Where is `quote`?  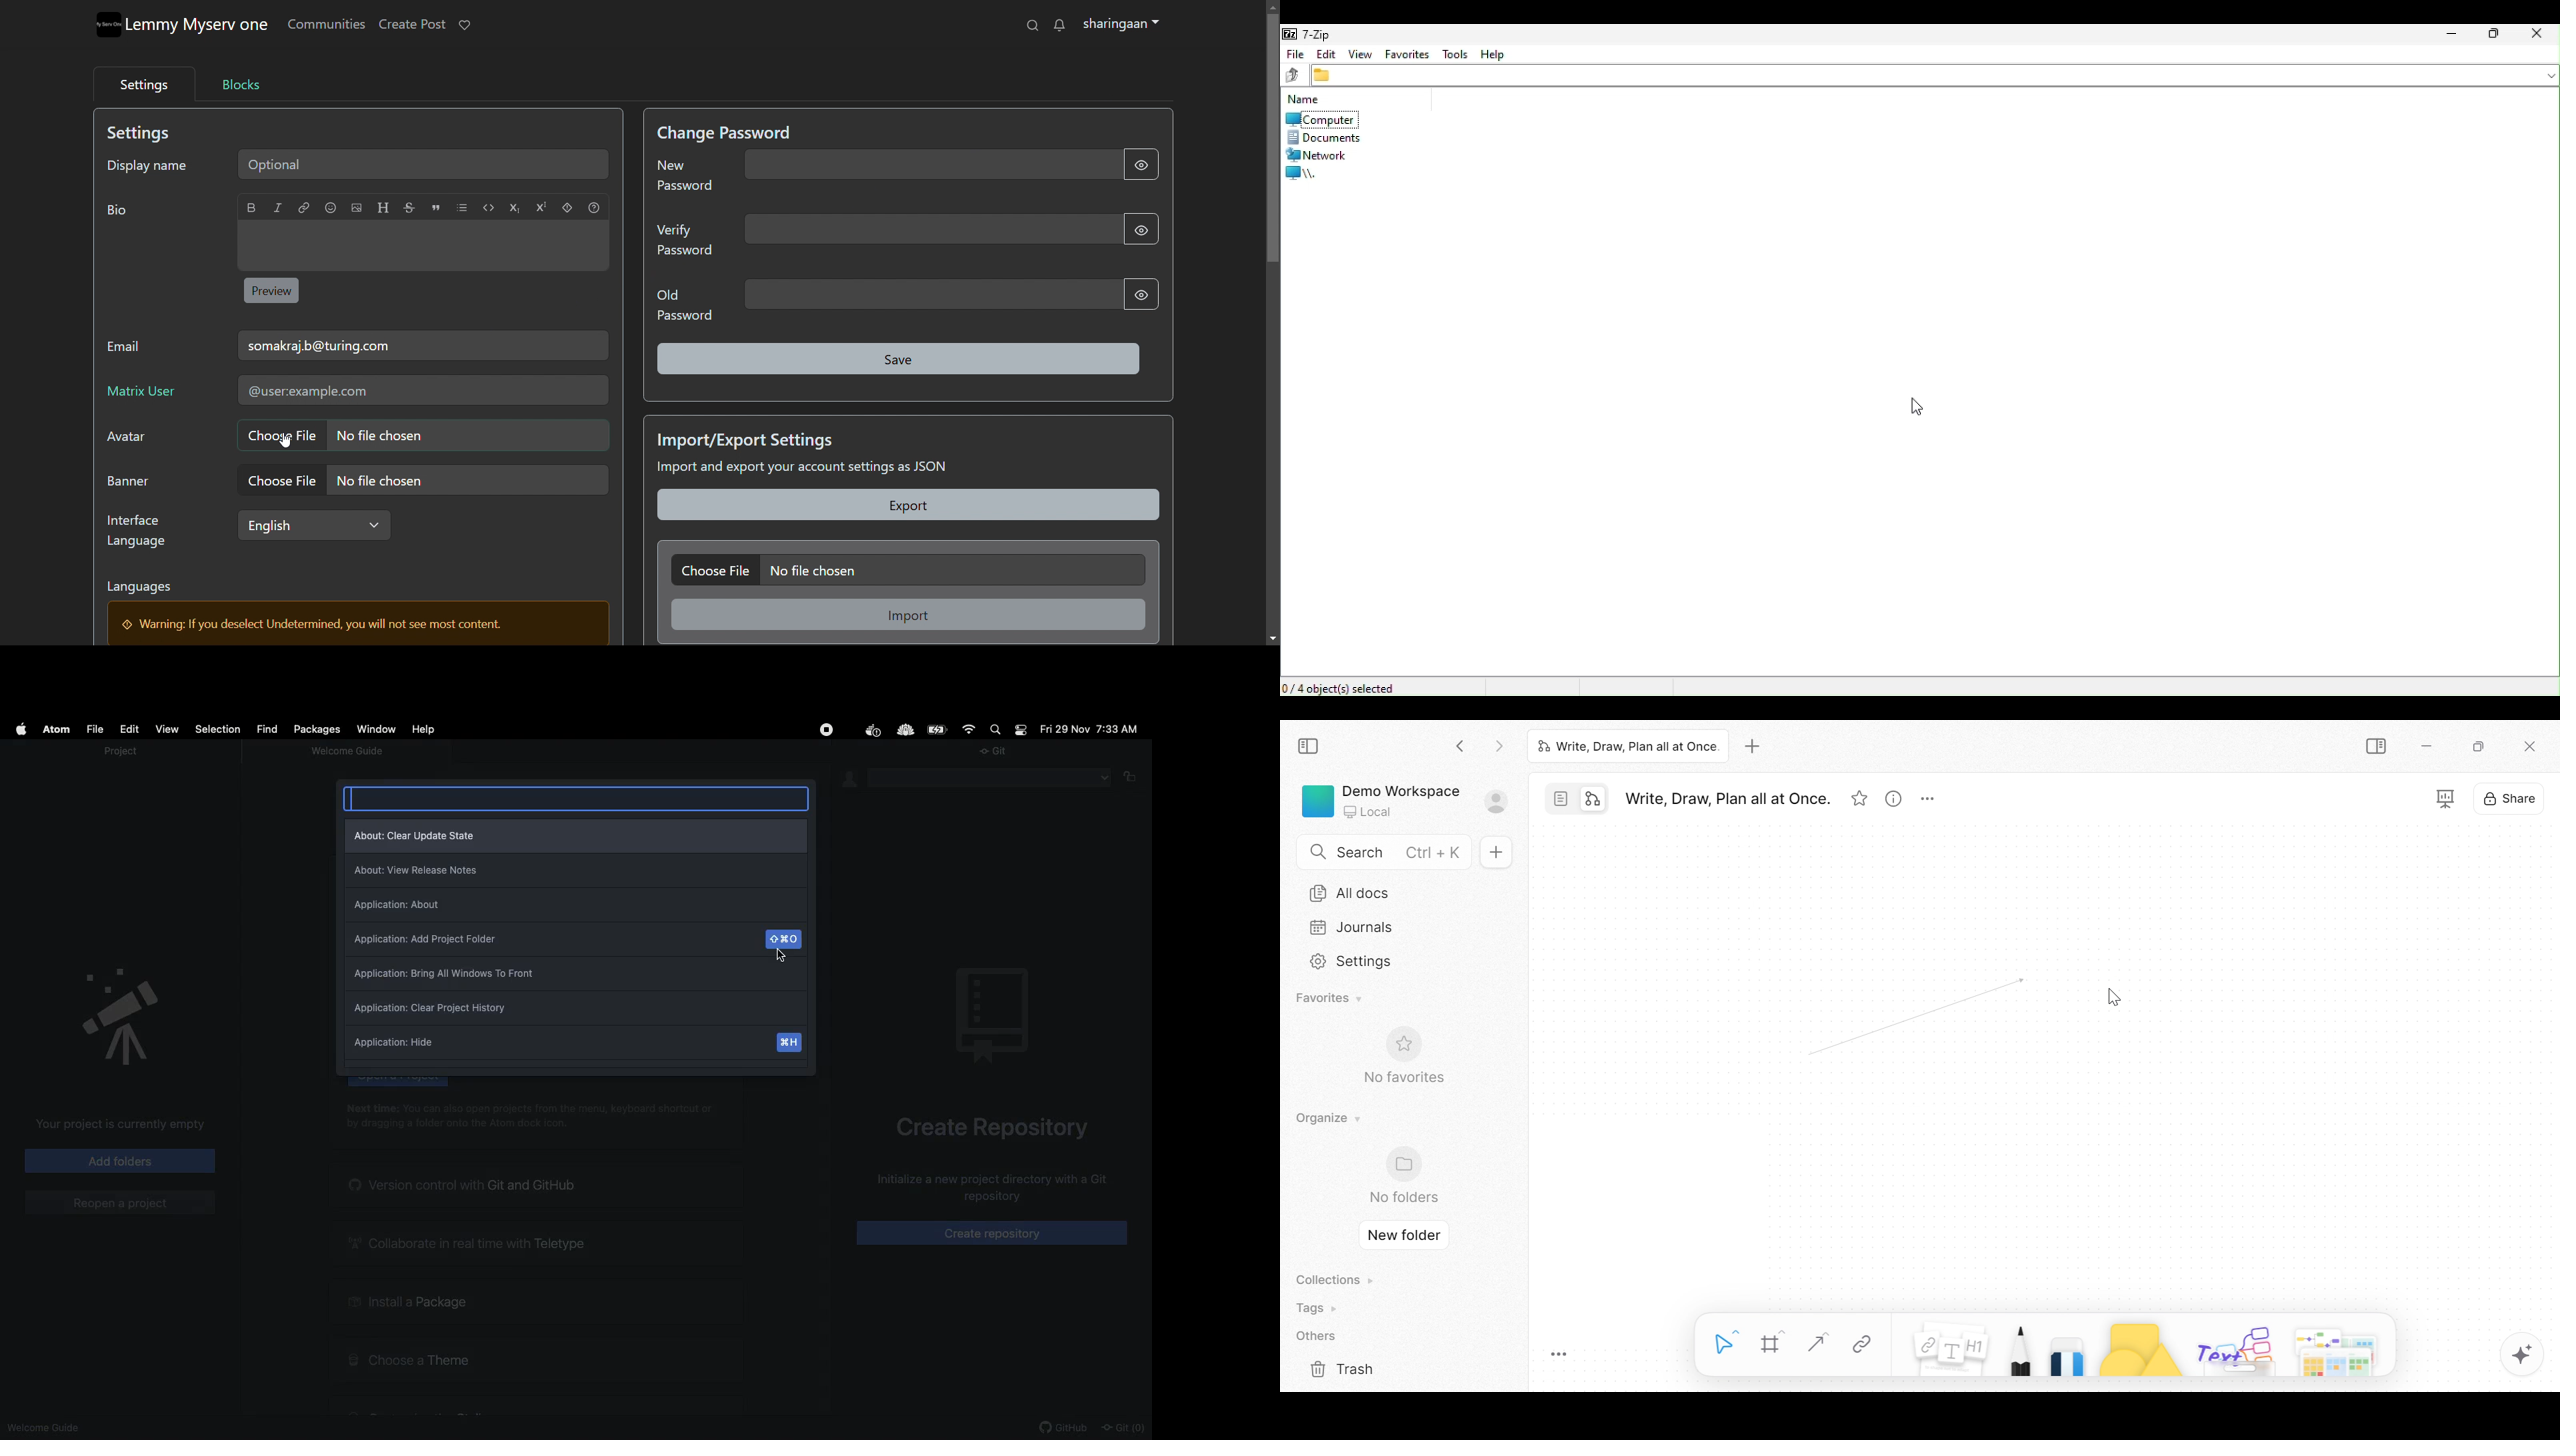 quote is located at coordinates (436, 209).